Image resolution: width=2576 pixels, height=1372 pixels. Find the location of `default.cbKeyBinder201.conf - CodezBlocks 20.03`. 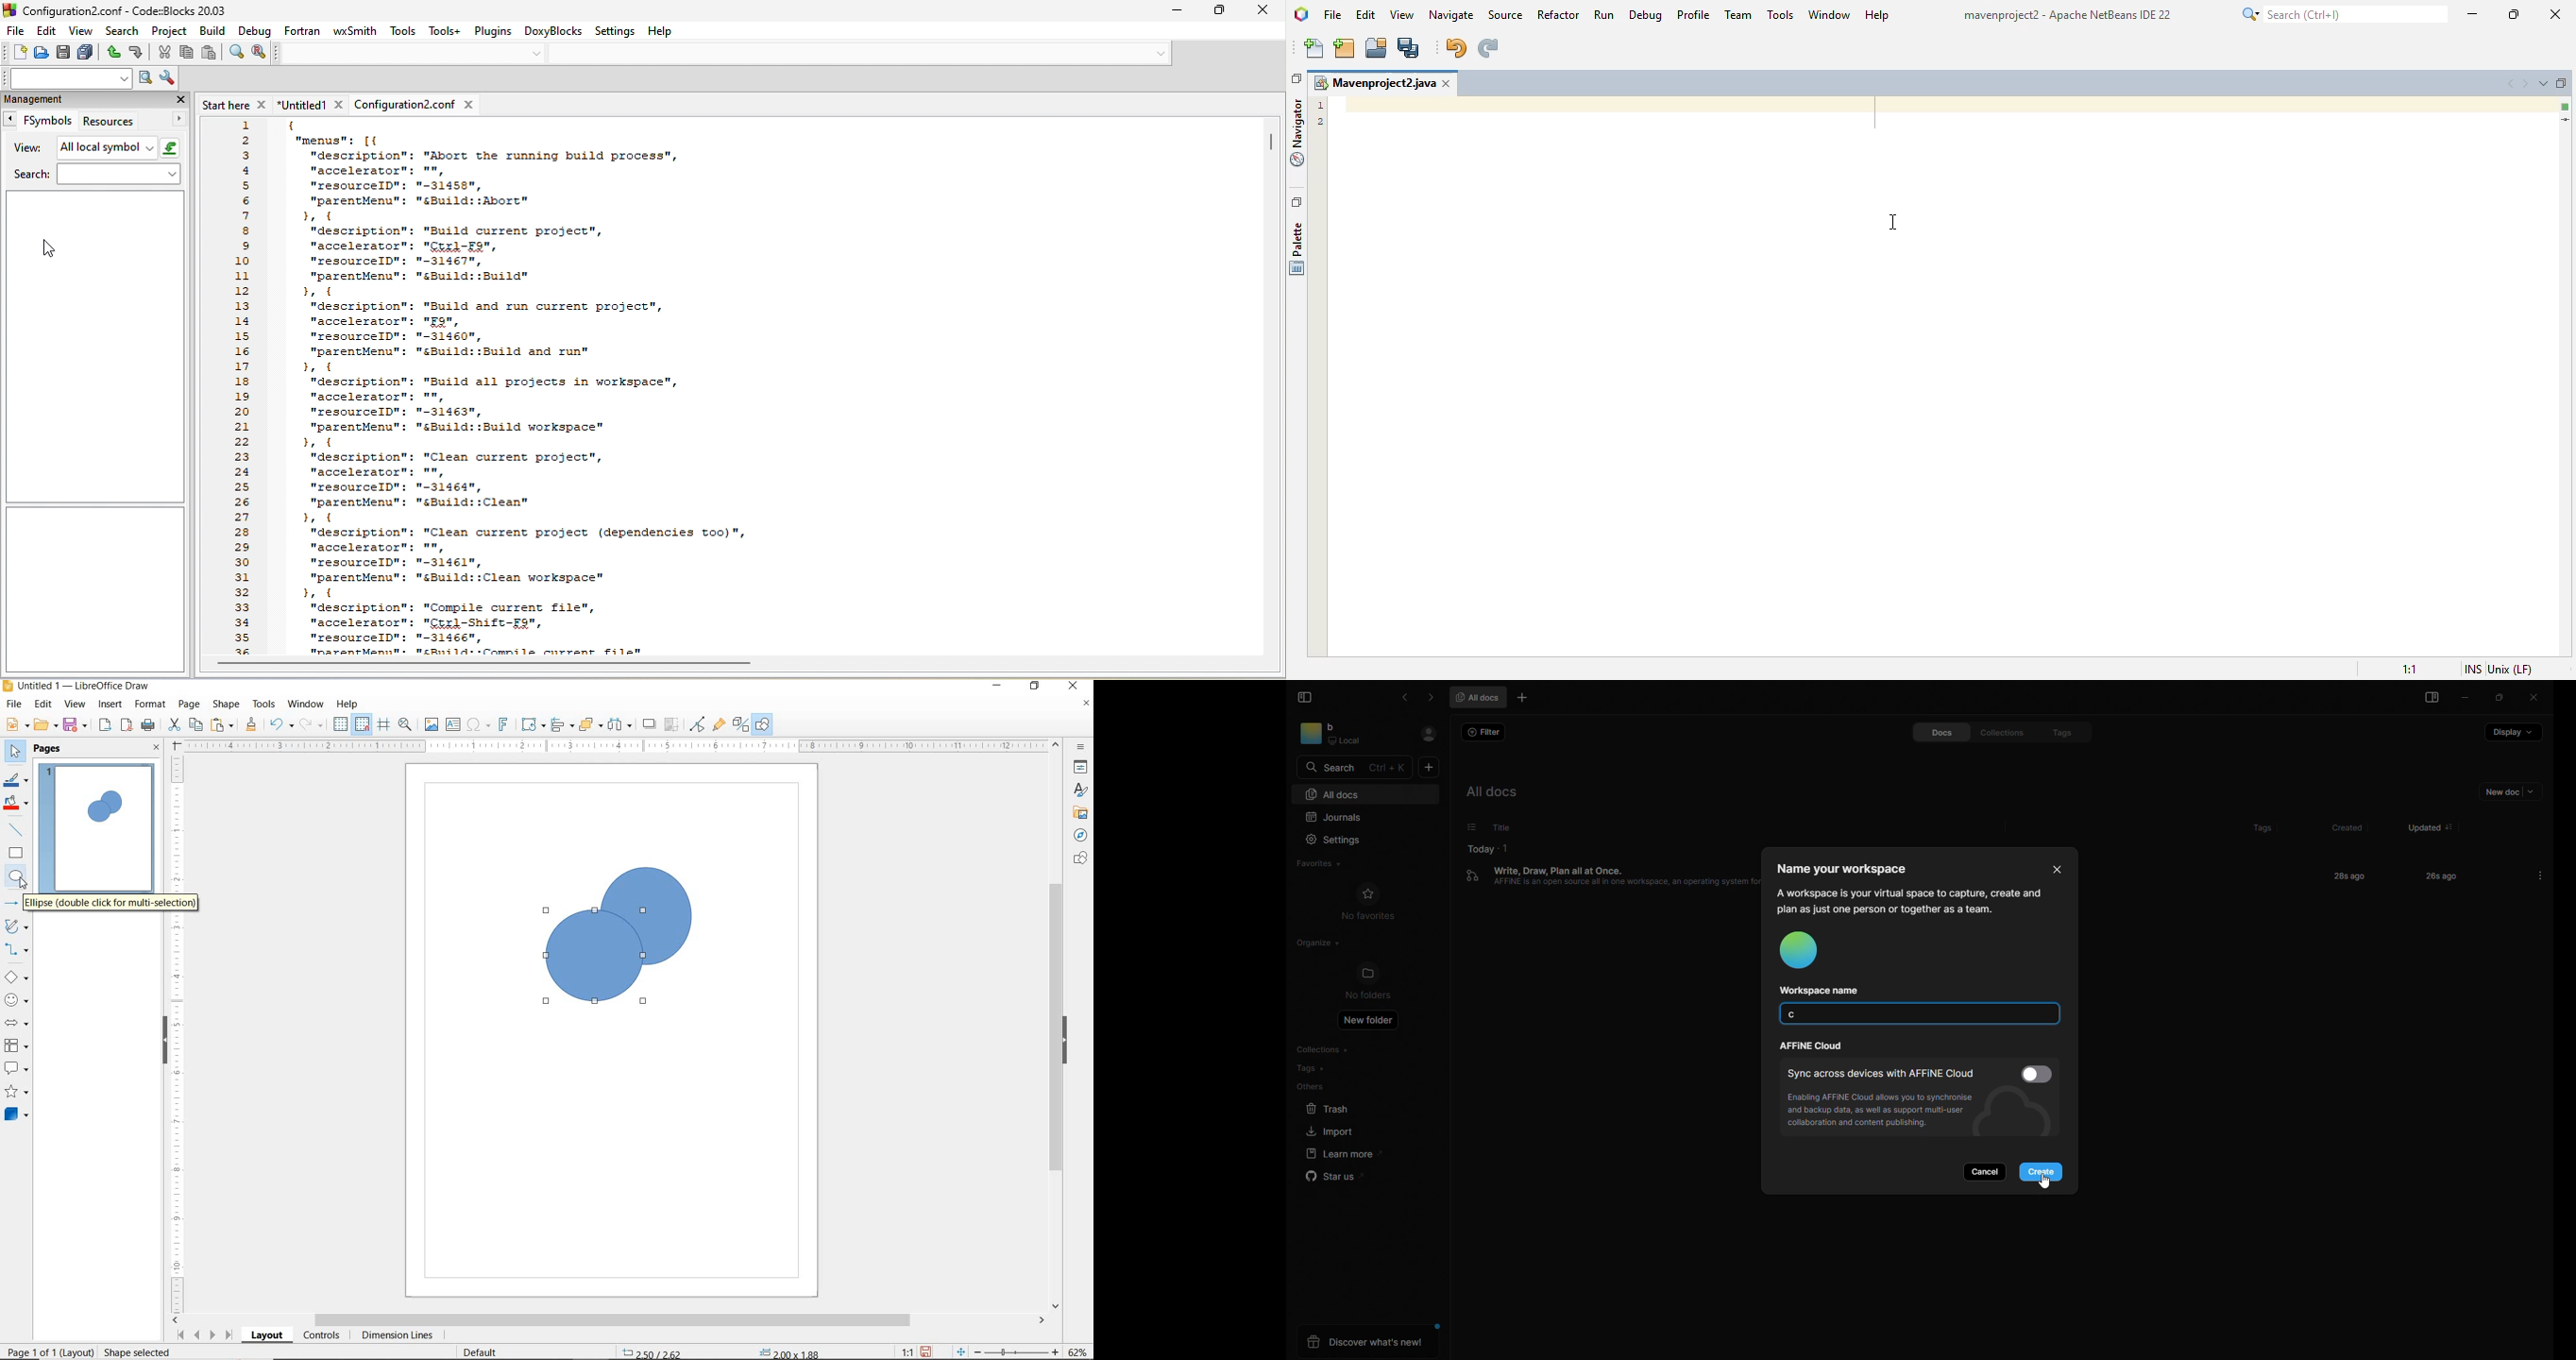

default.cbKeyBinder201.conf - CodezBlocks 20.03 is located at coordinates (152, 10).